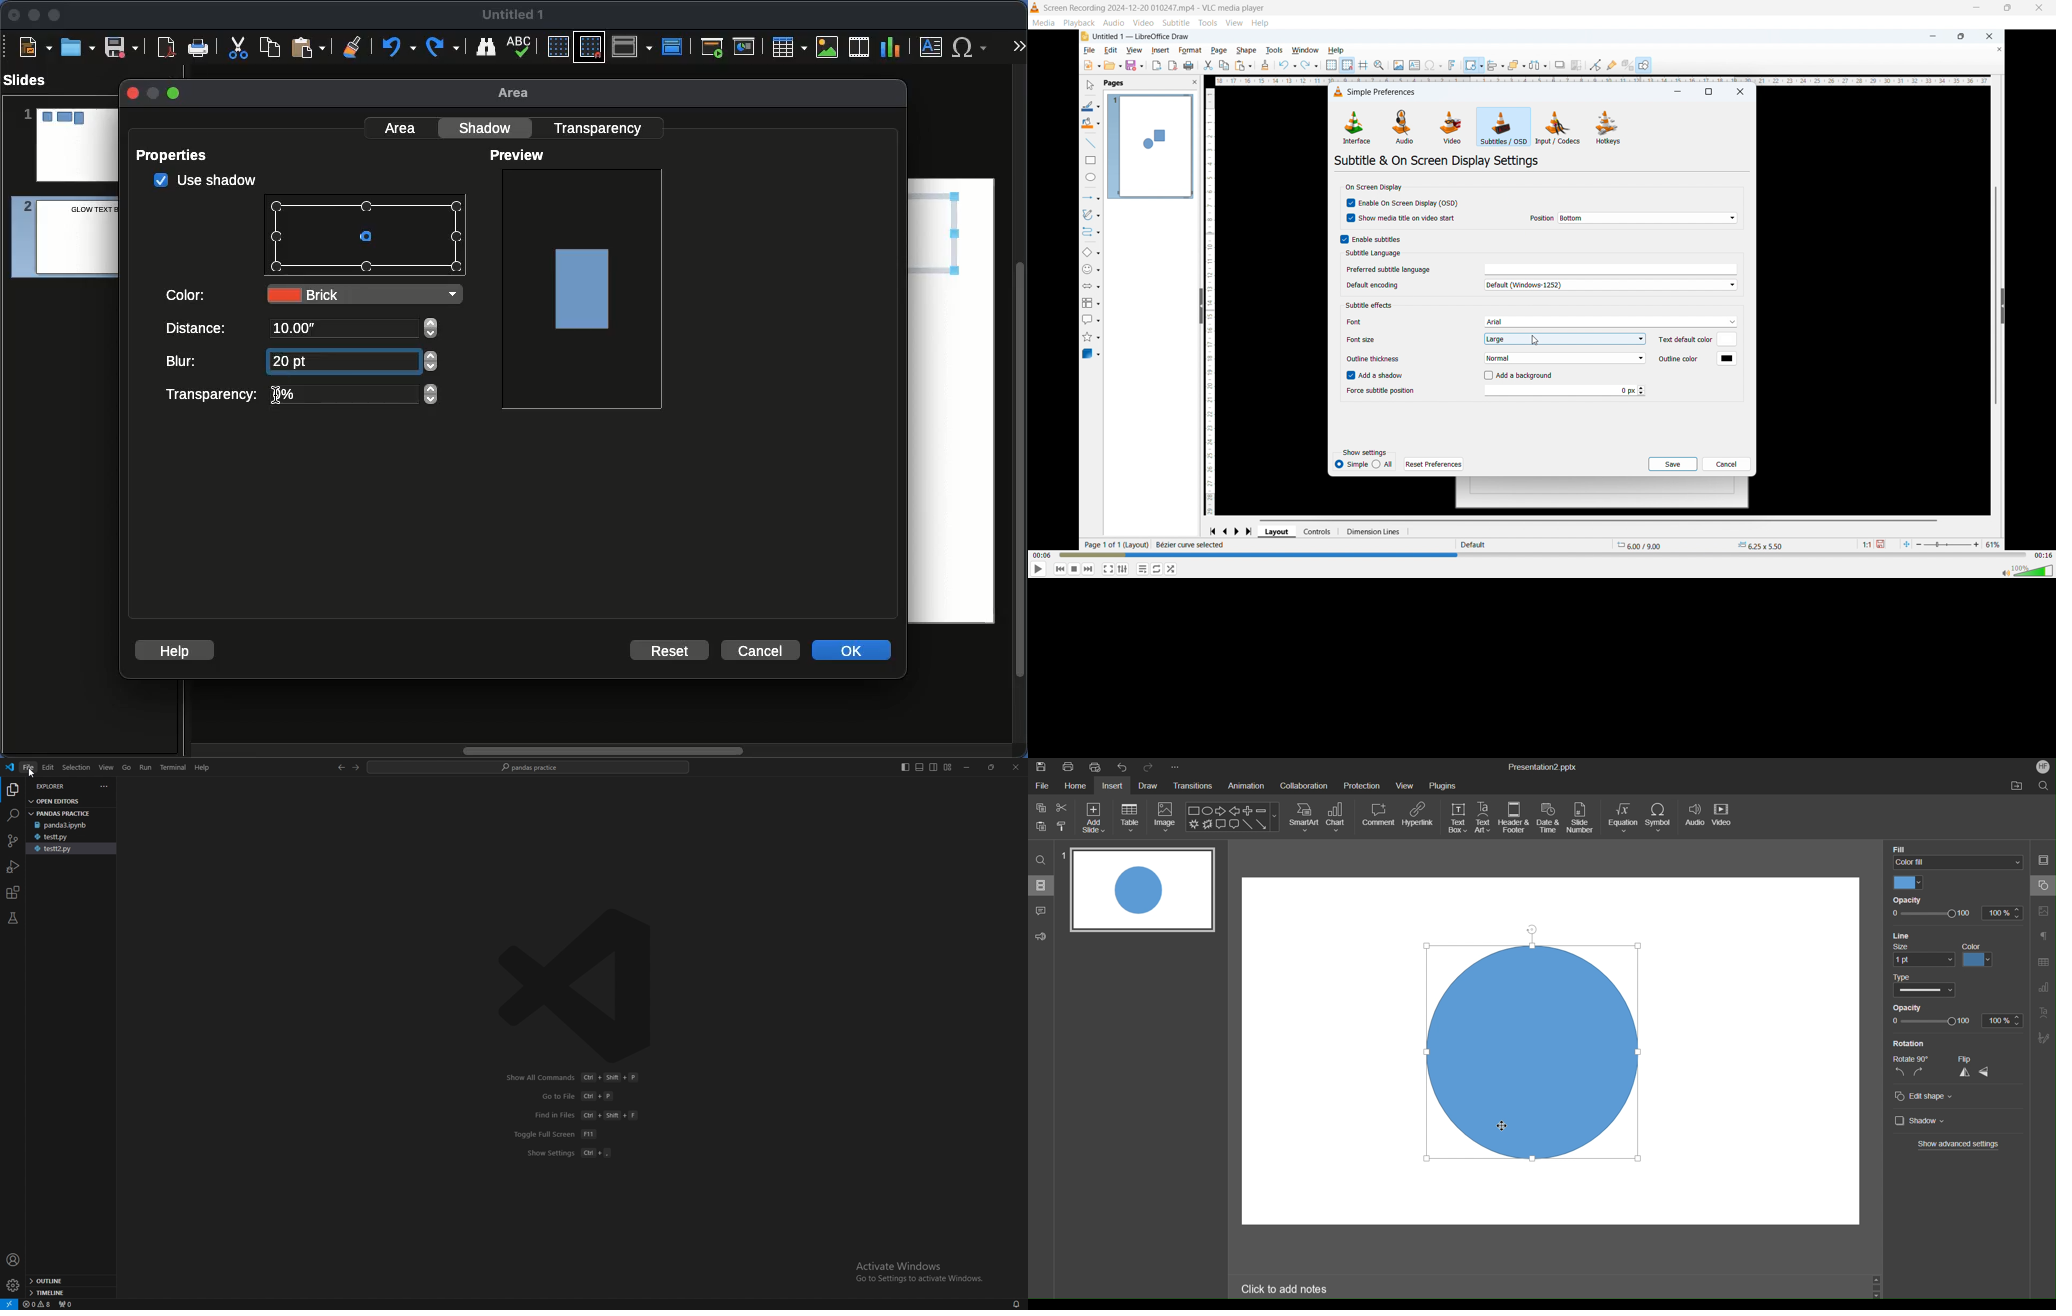 The image size is (2072, 1316). I want to click on Copy, so click(270, 46).